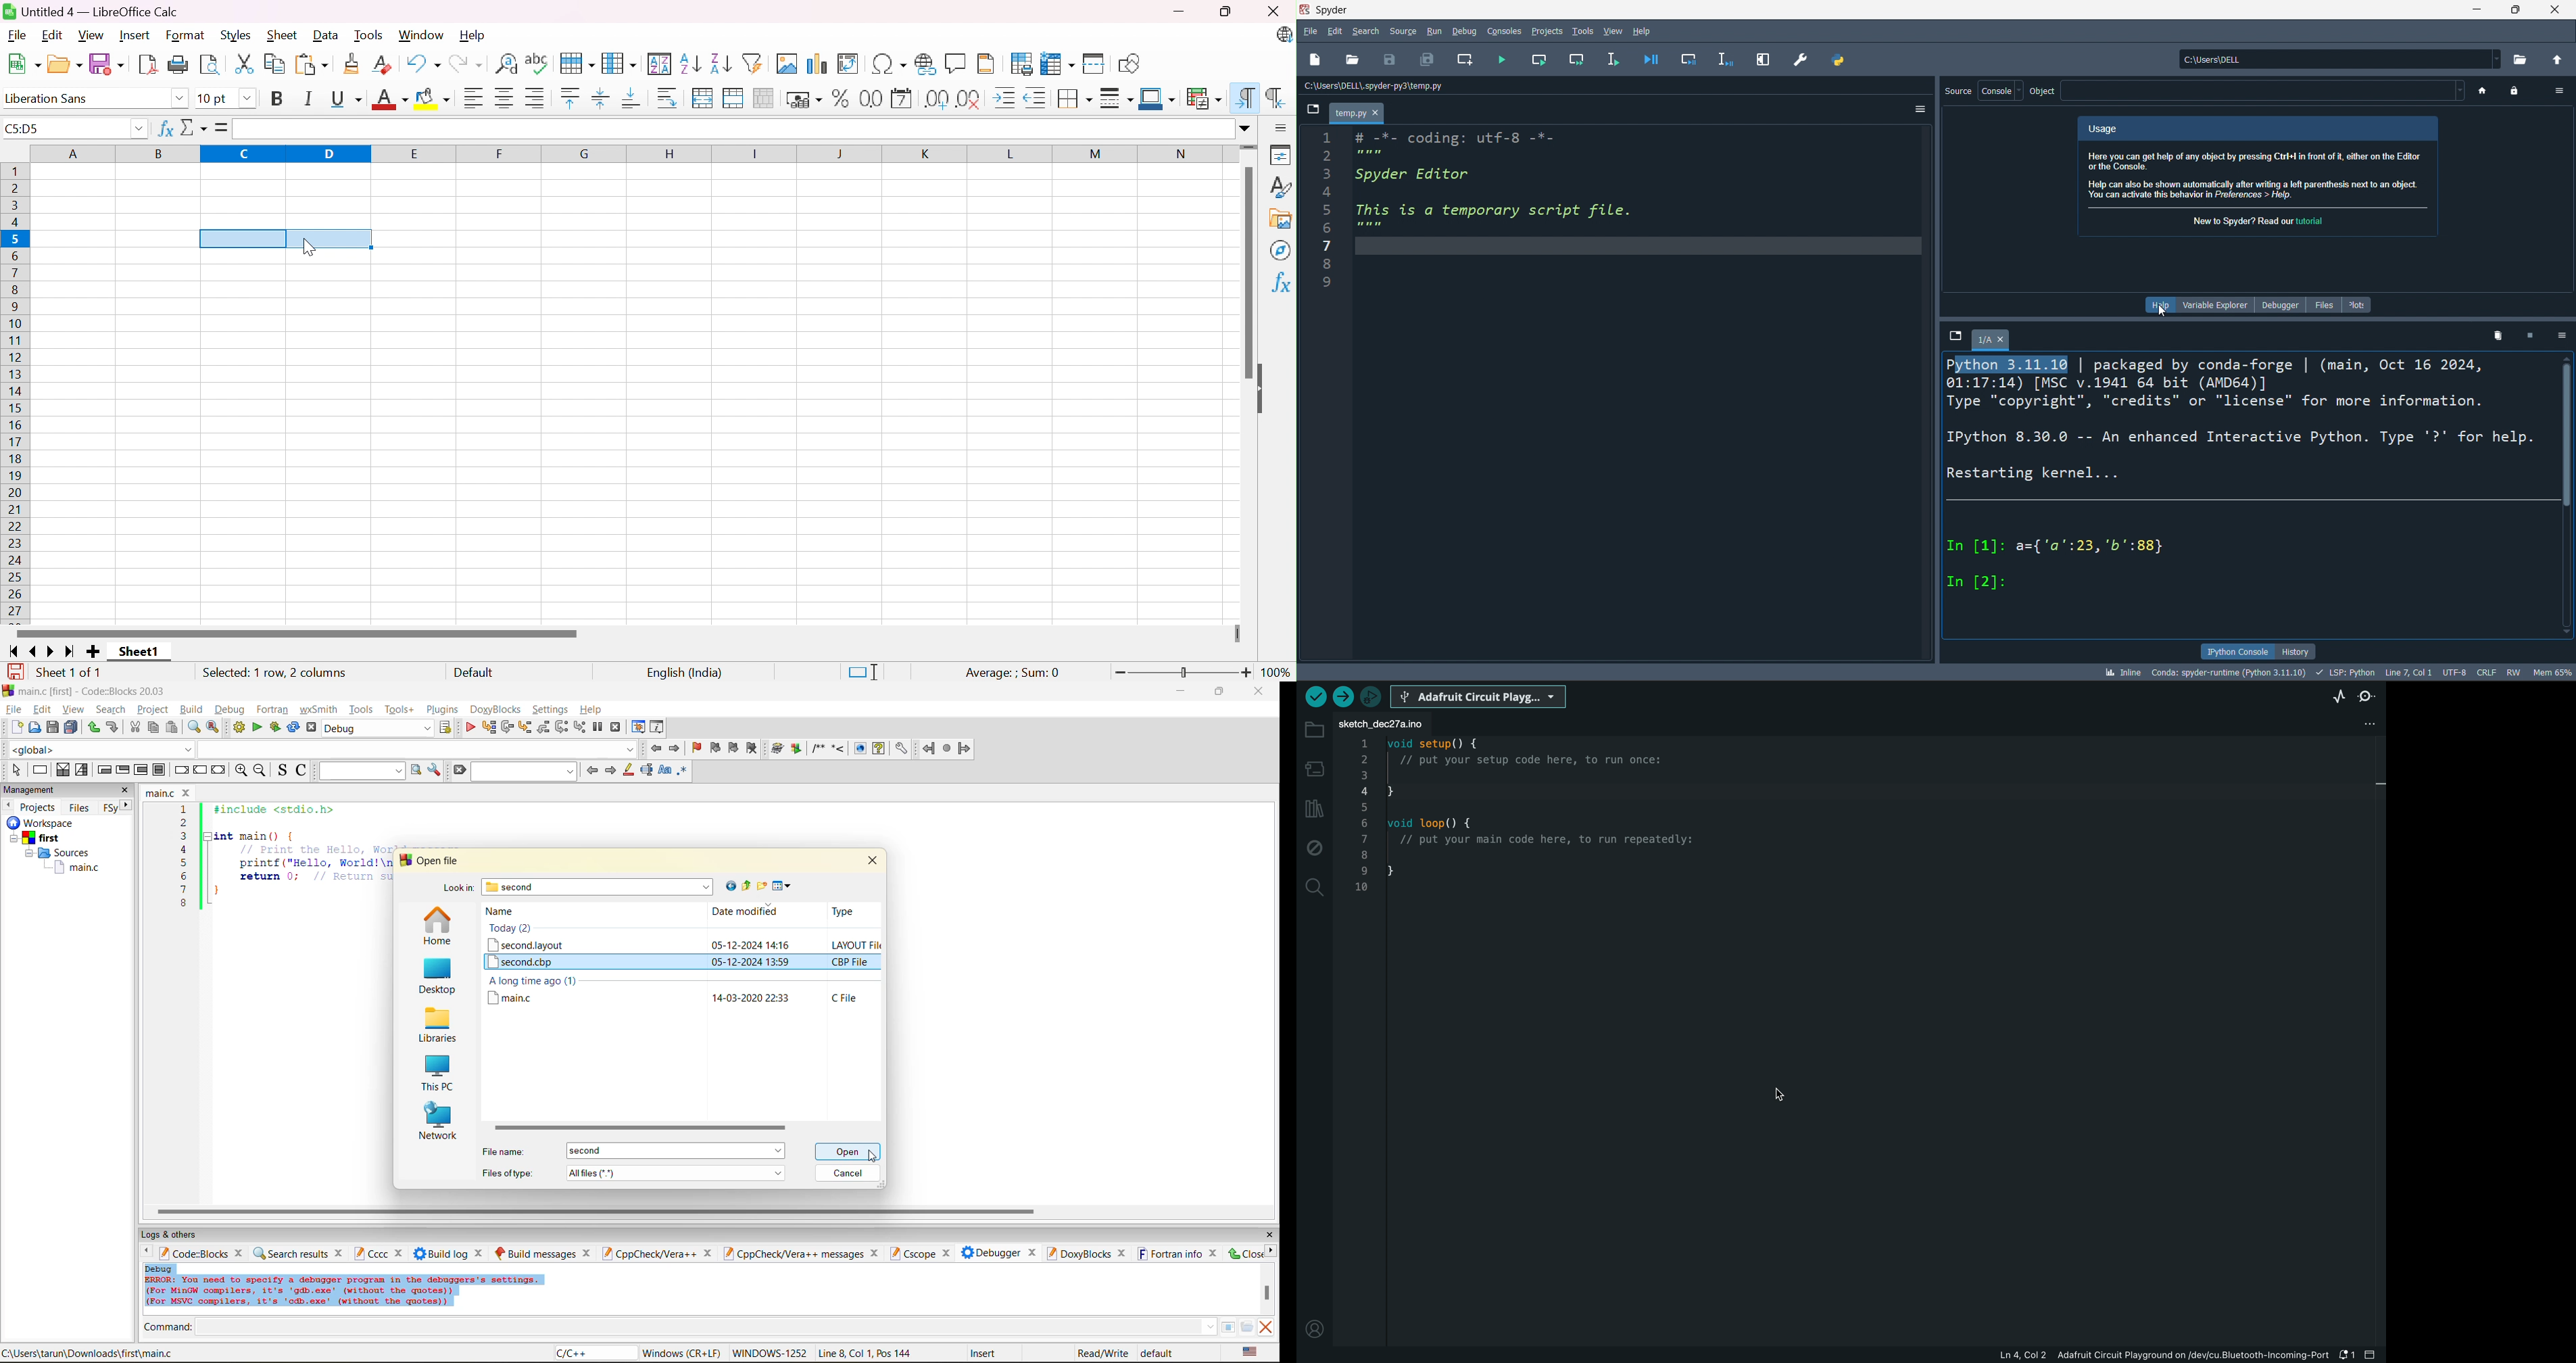 This screenshot has height=1372, width=2576. What do you see at coordinates (1500, 31) in the screenshot?
I see `console` at bounding box center [1500, 31].